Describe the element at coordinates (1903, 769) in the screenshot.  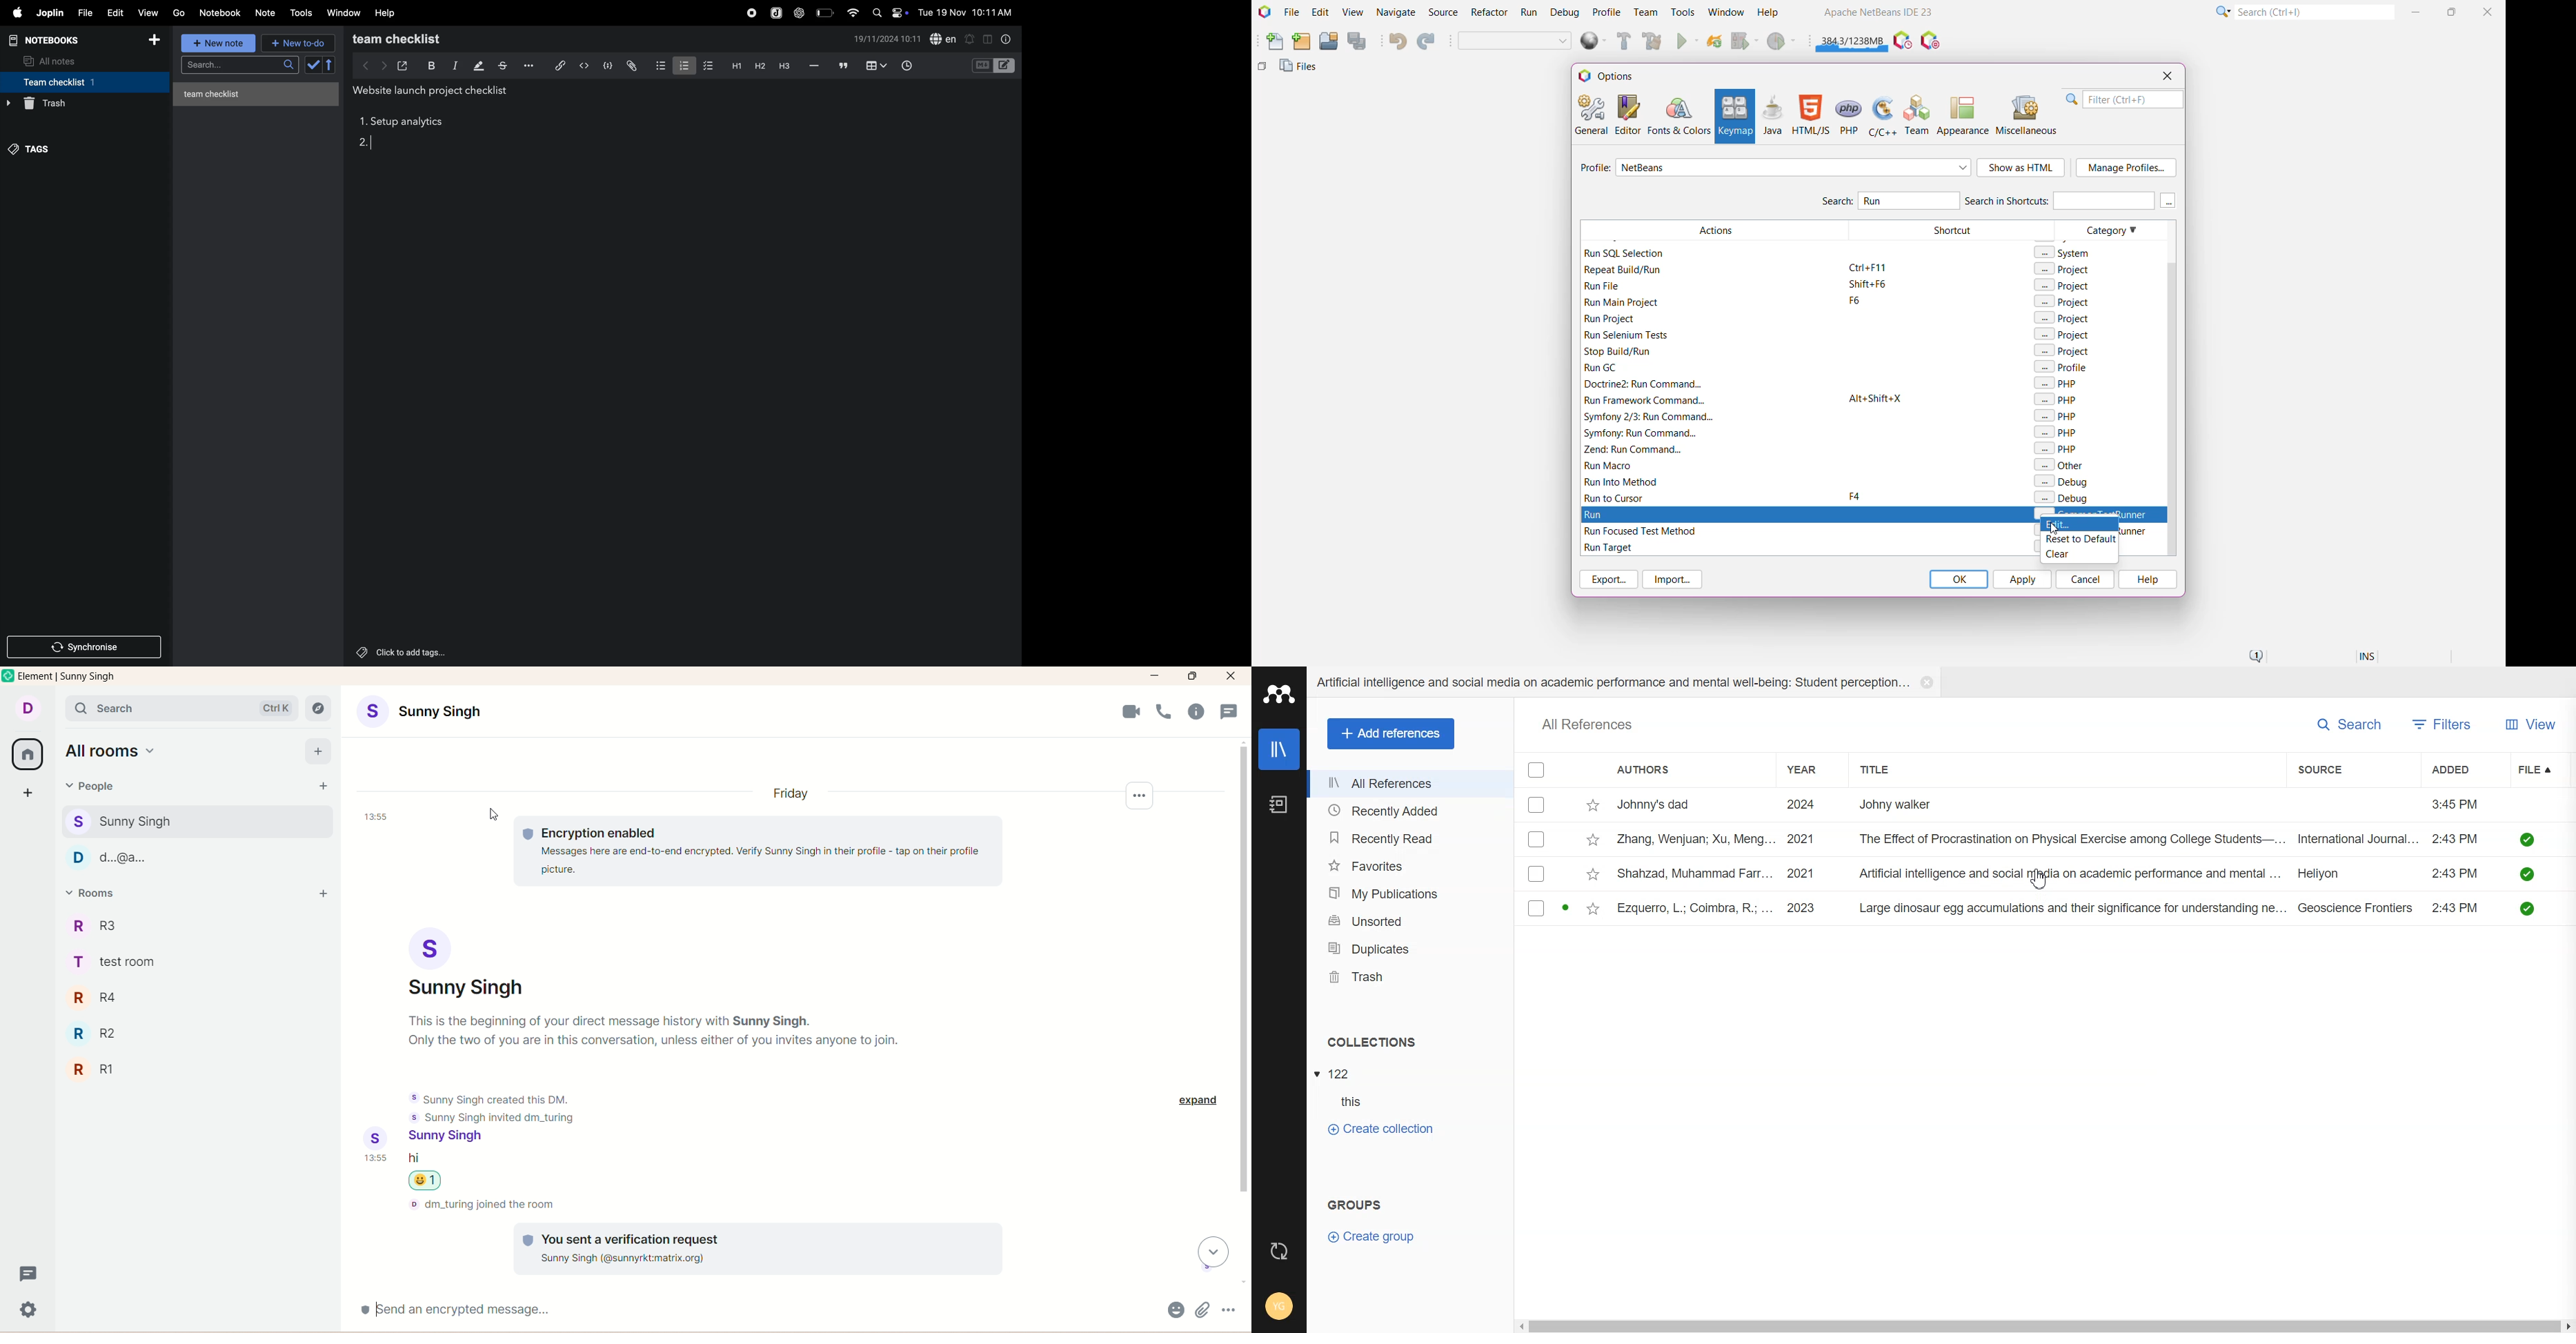
I see `Title` at that location.